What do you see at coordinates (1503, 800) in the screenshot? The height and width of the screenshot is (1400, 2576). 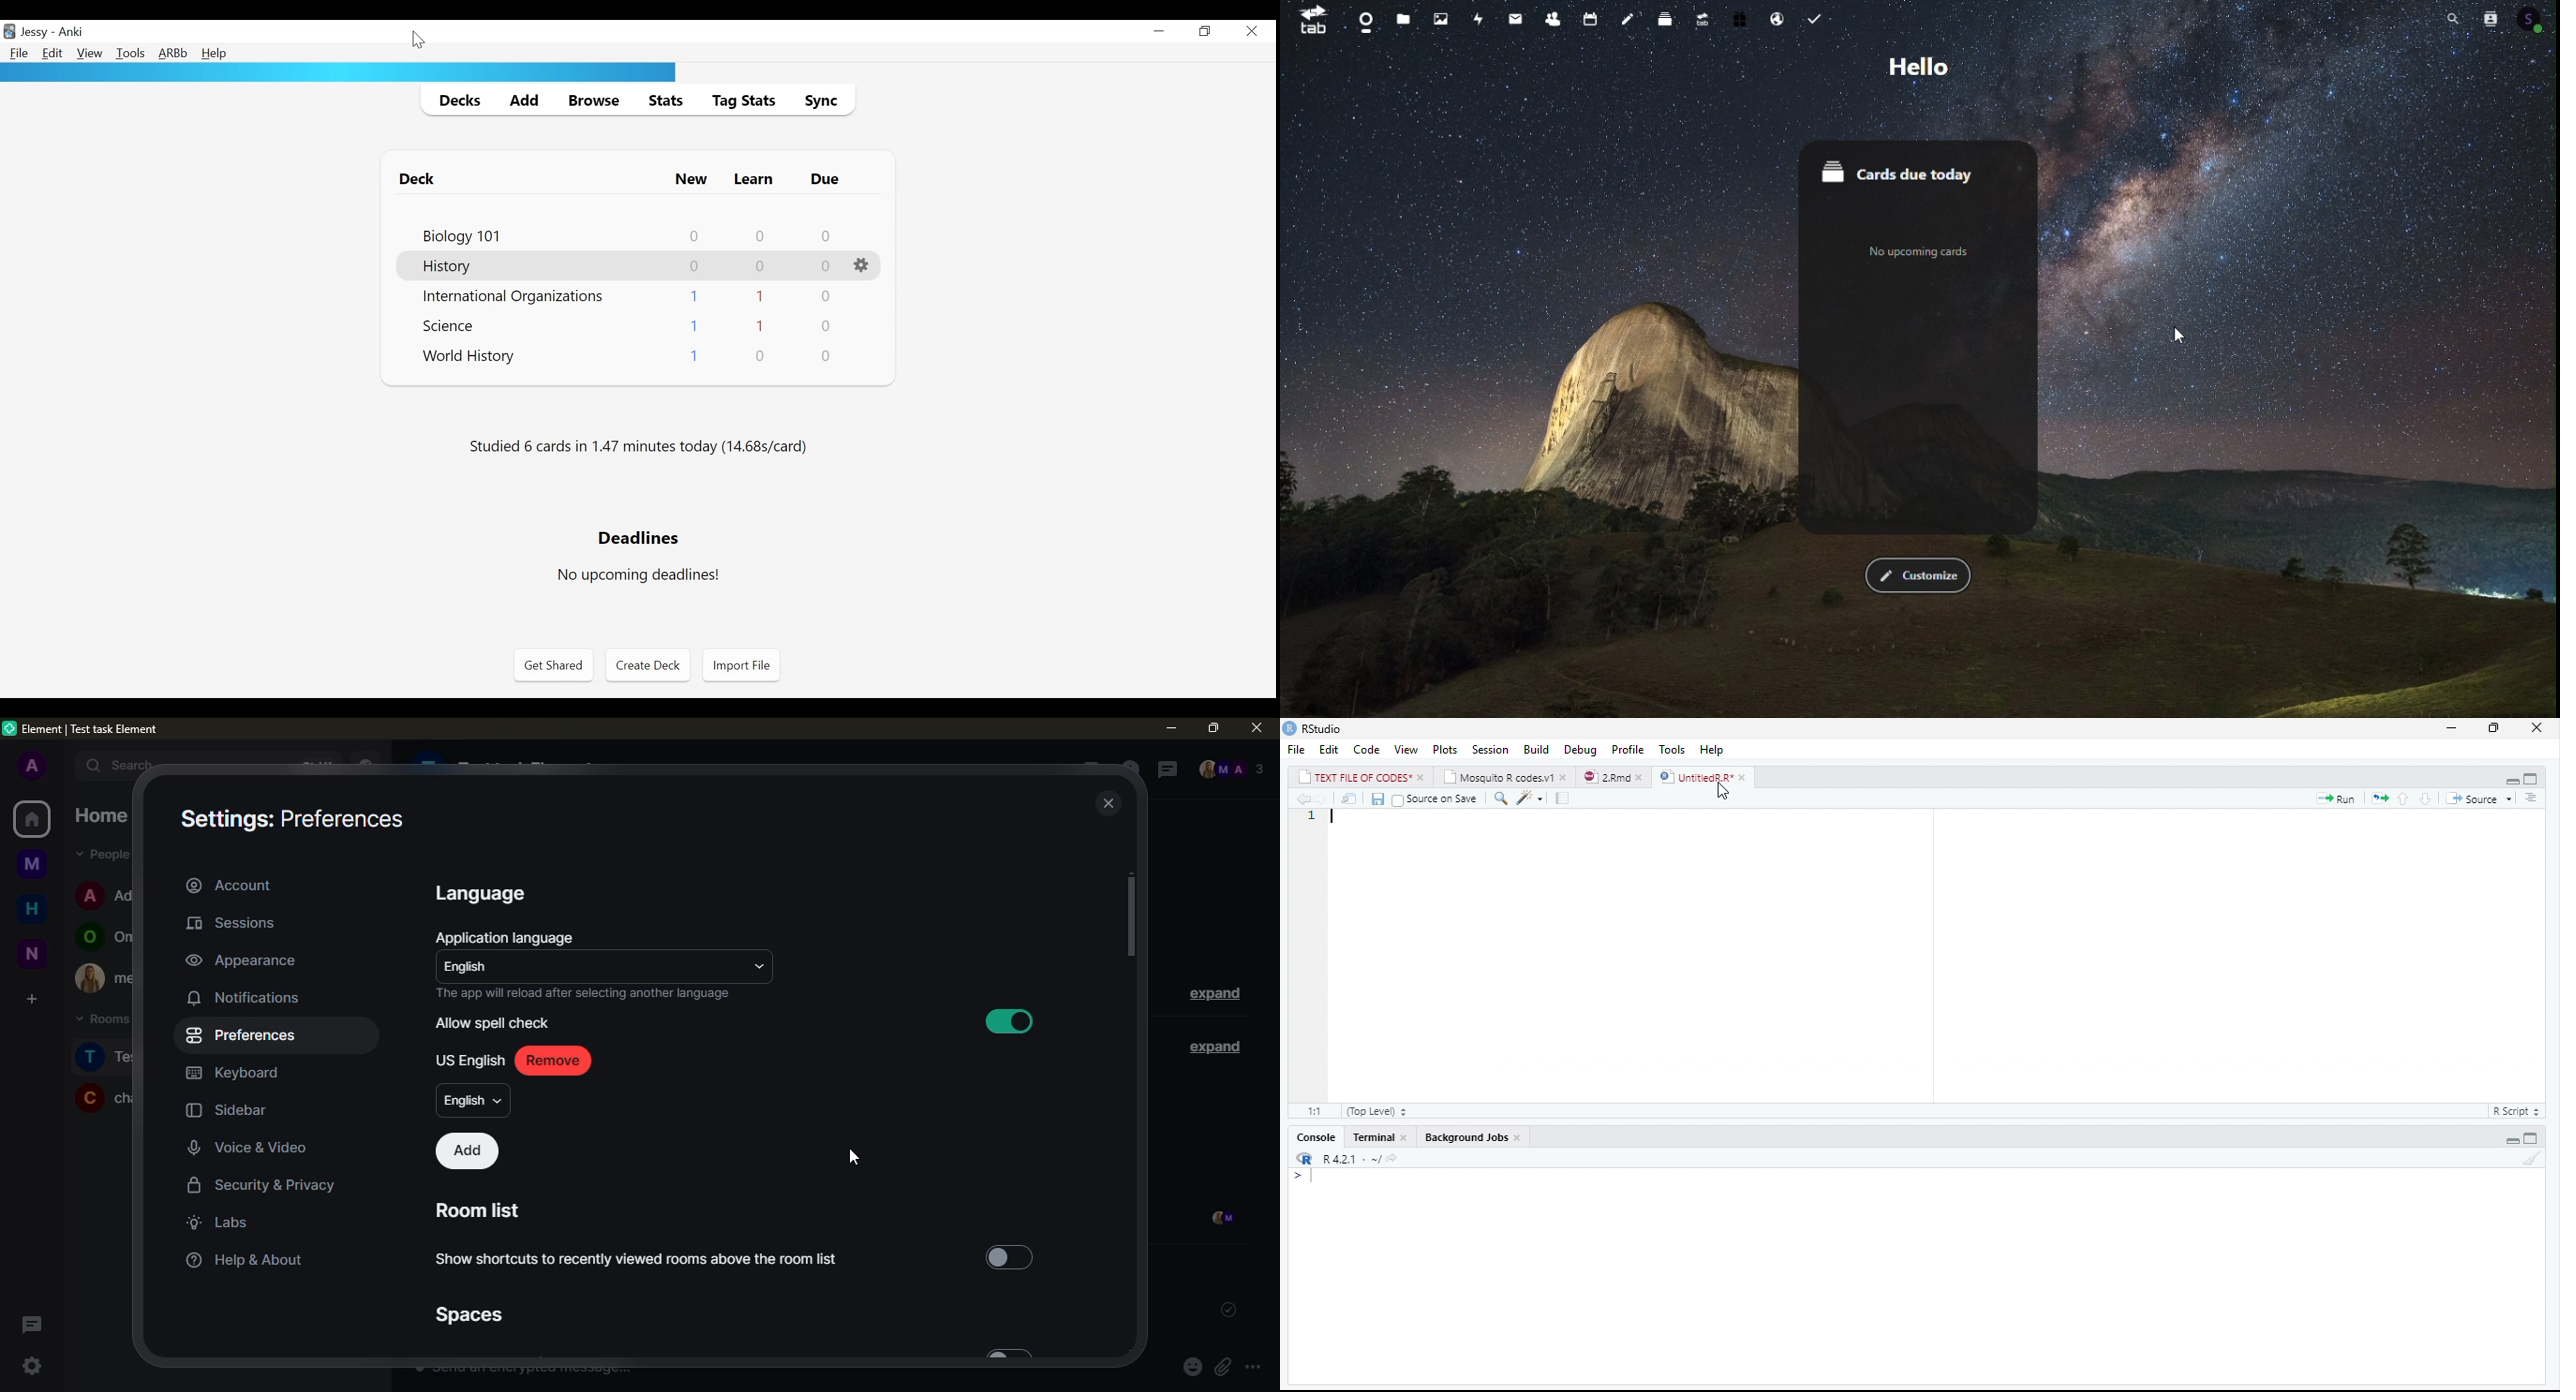 I see `find and replace` at bounding box center [1503, 800].